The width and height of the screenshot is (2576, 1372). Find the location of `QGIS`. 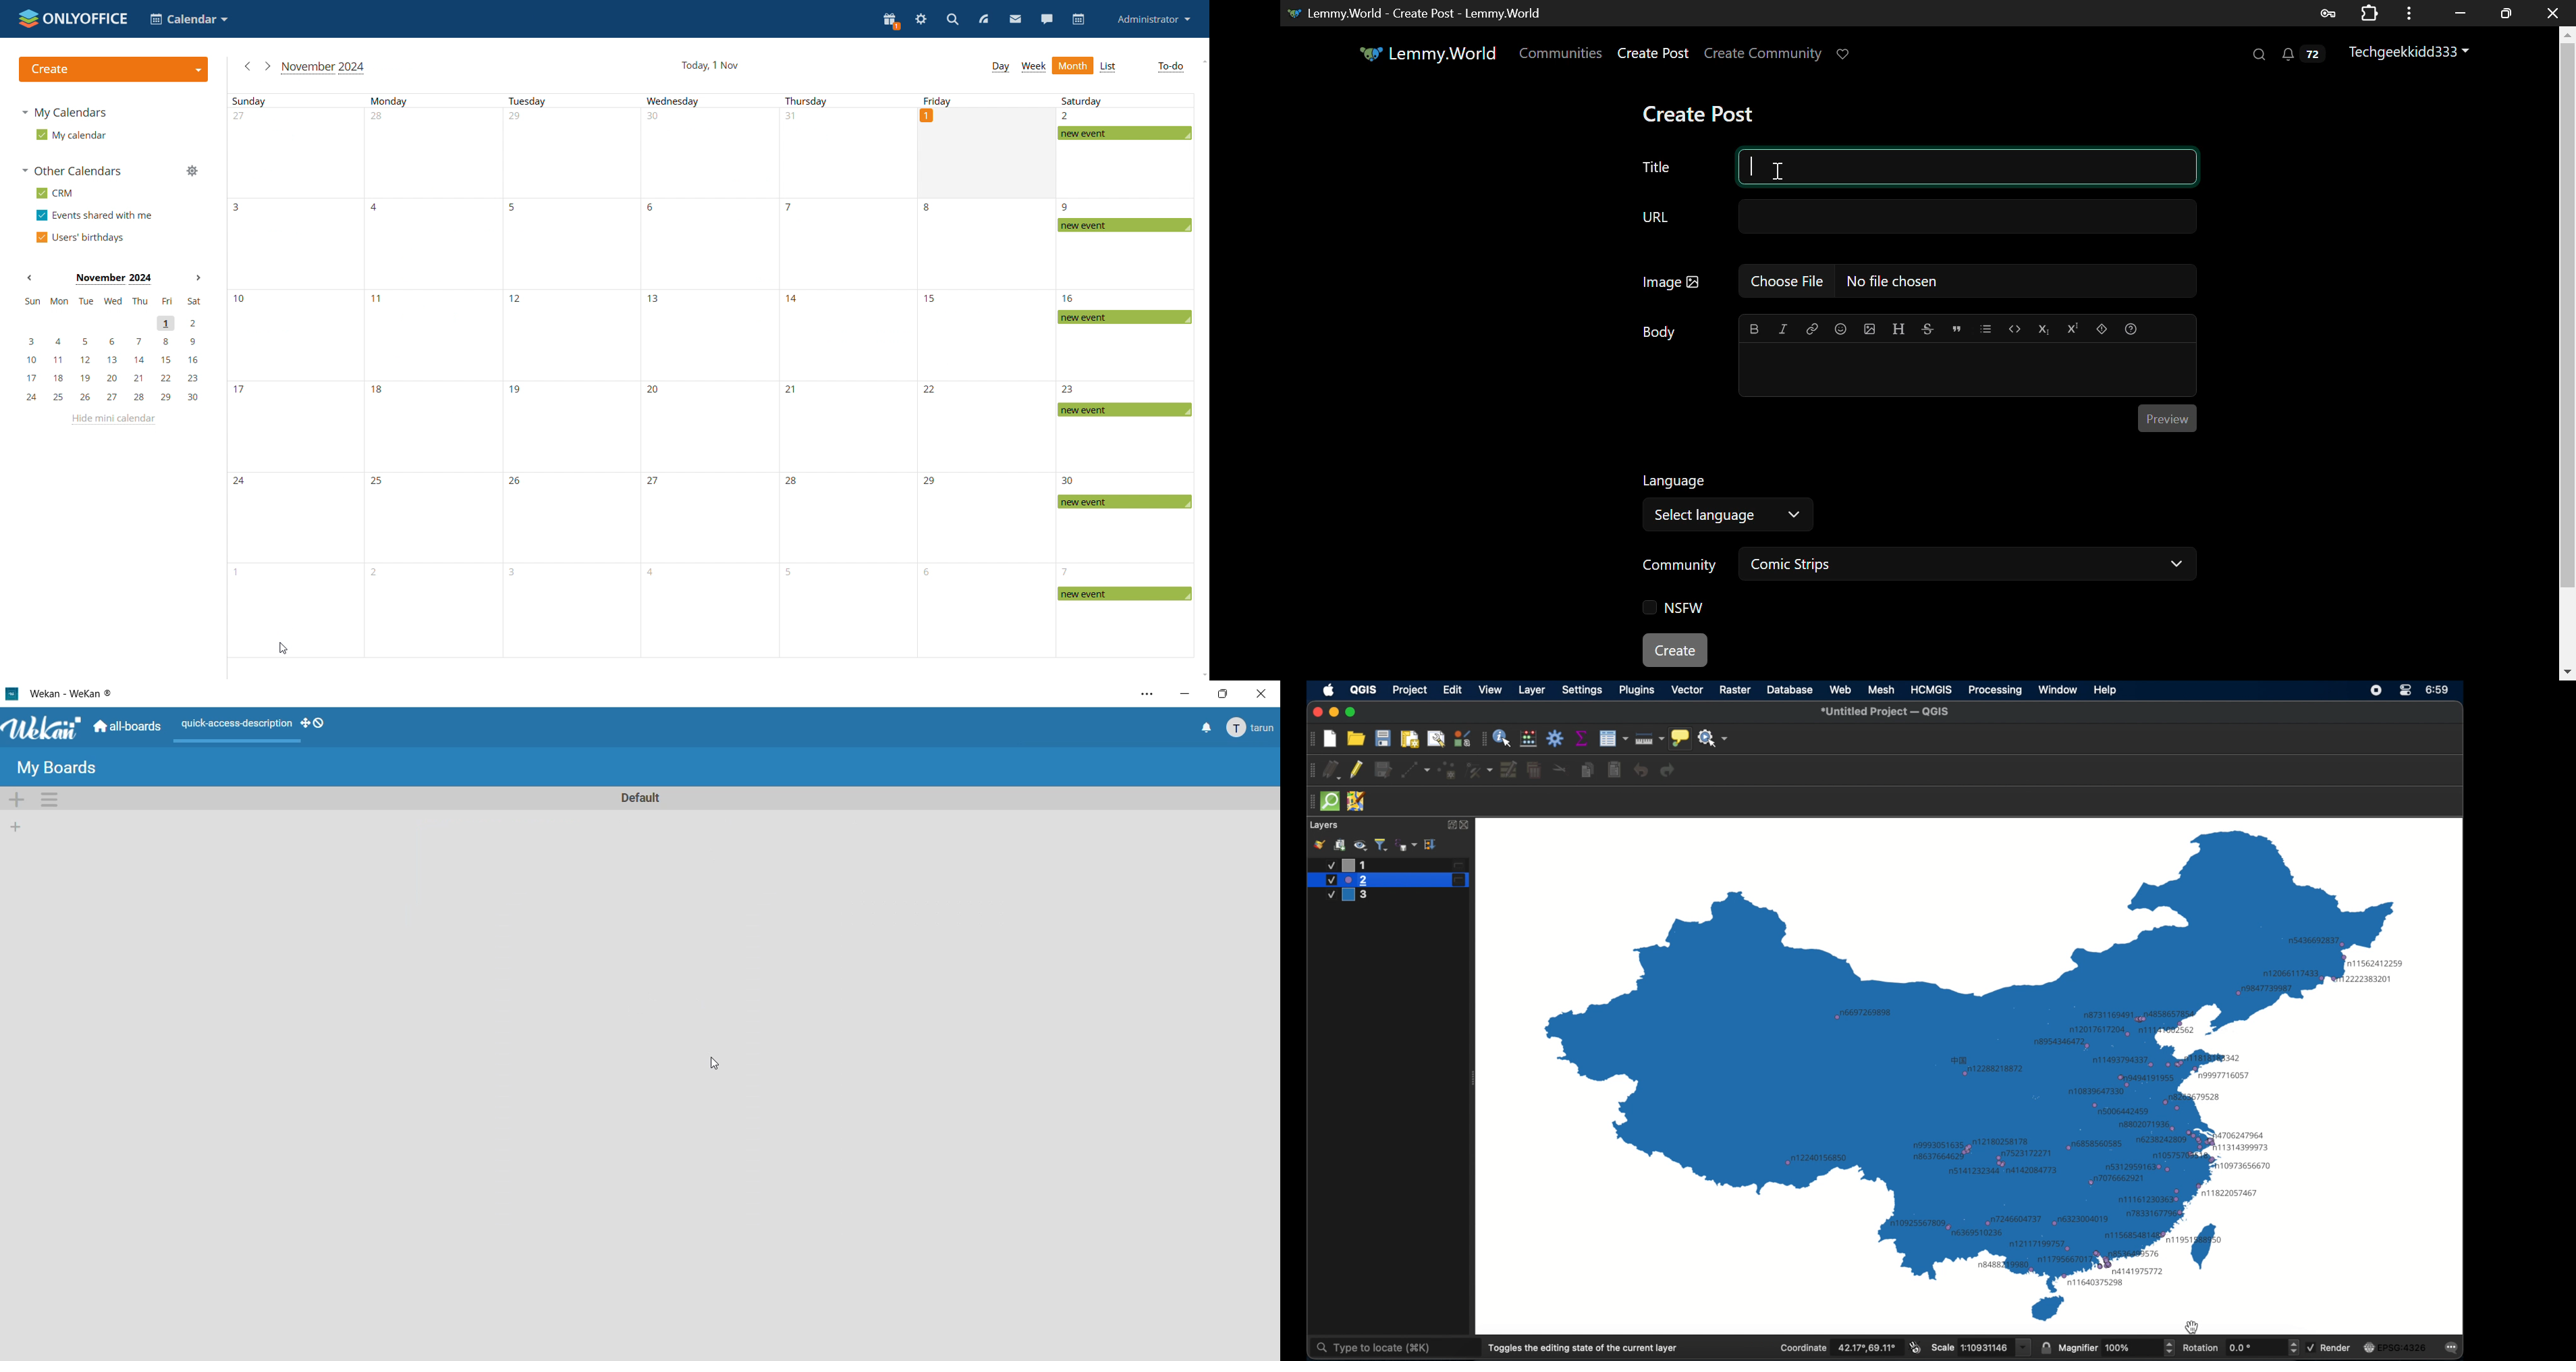

QGIS is located at coordinates (1365, 689).